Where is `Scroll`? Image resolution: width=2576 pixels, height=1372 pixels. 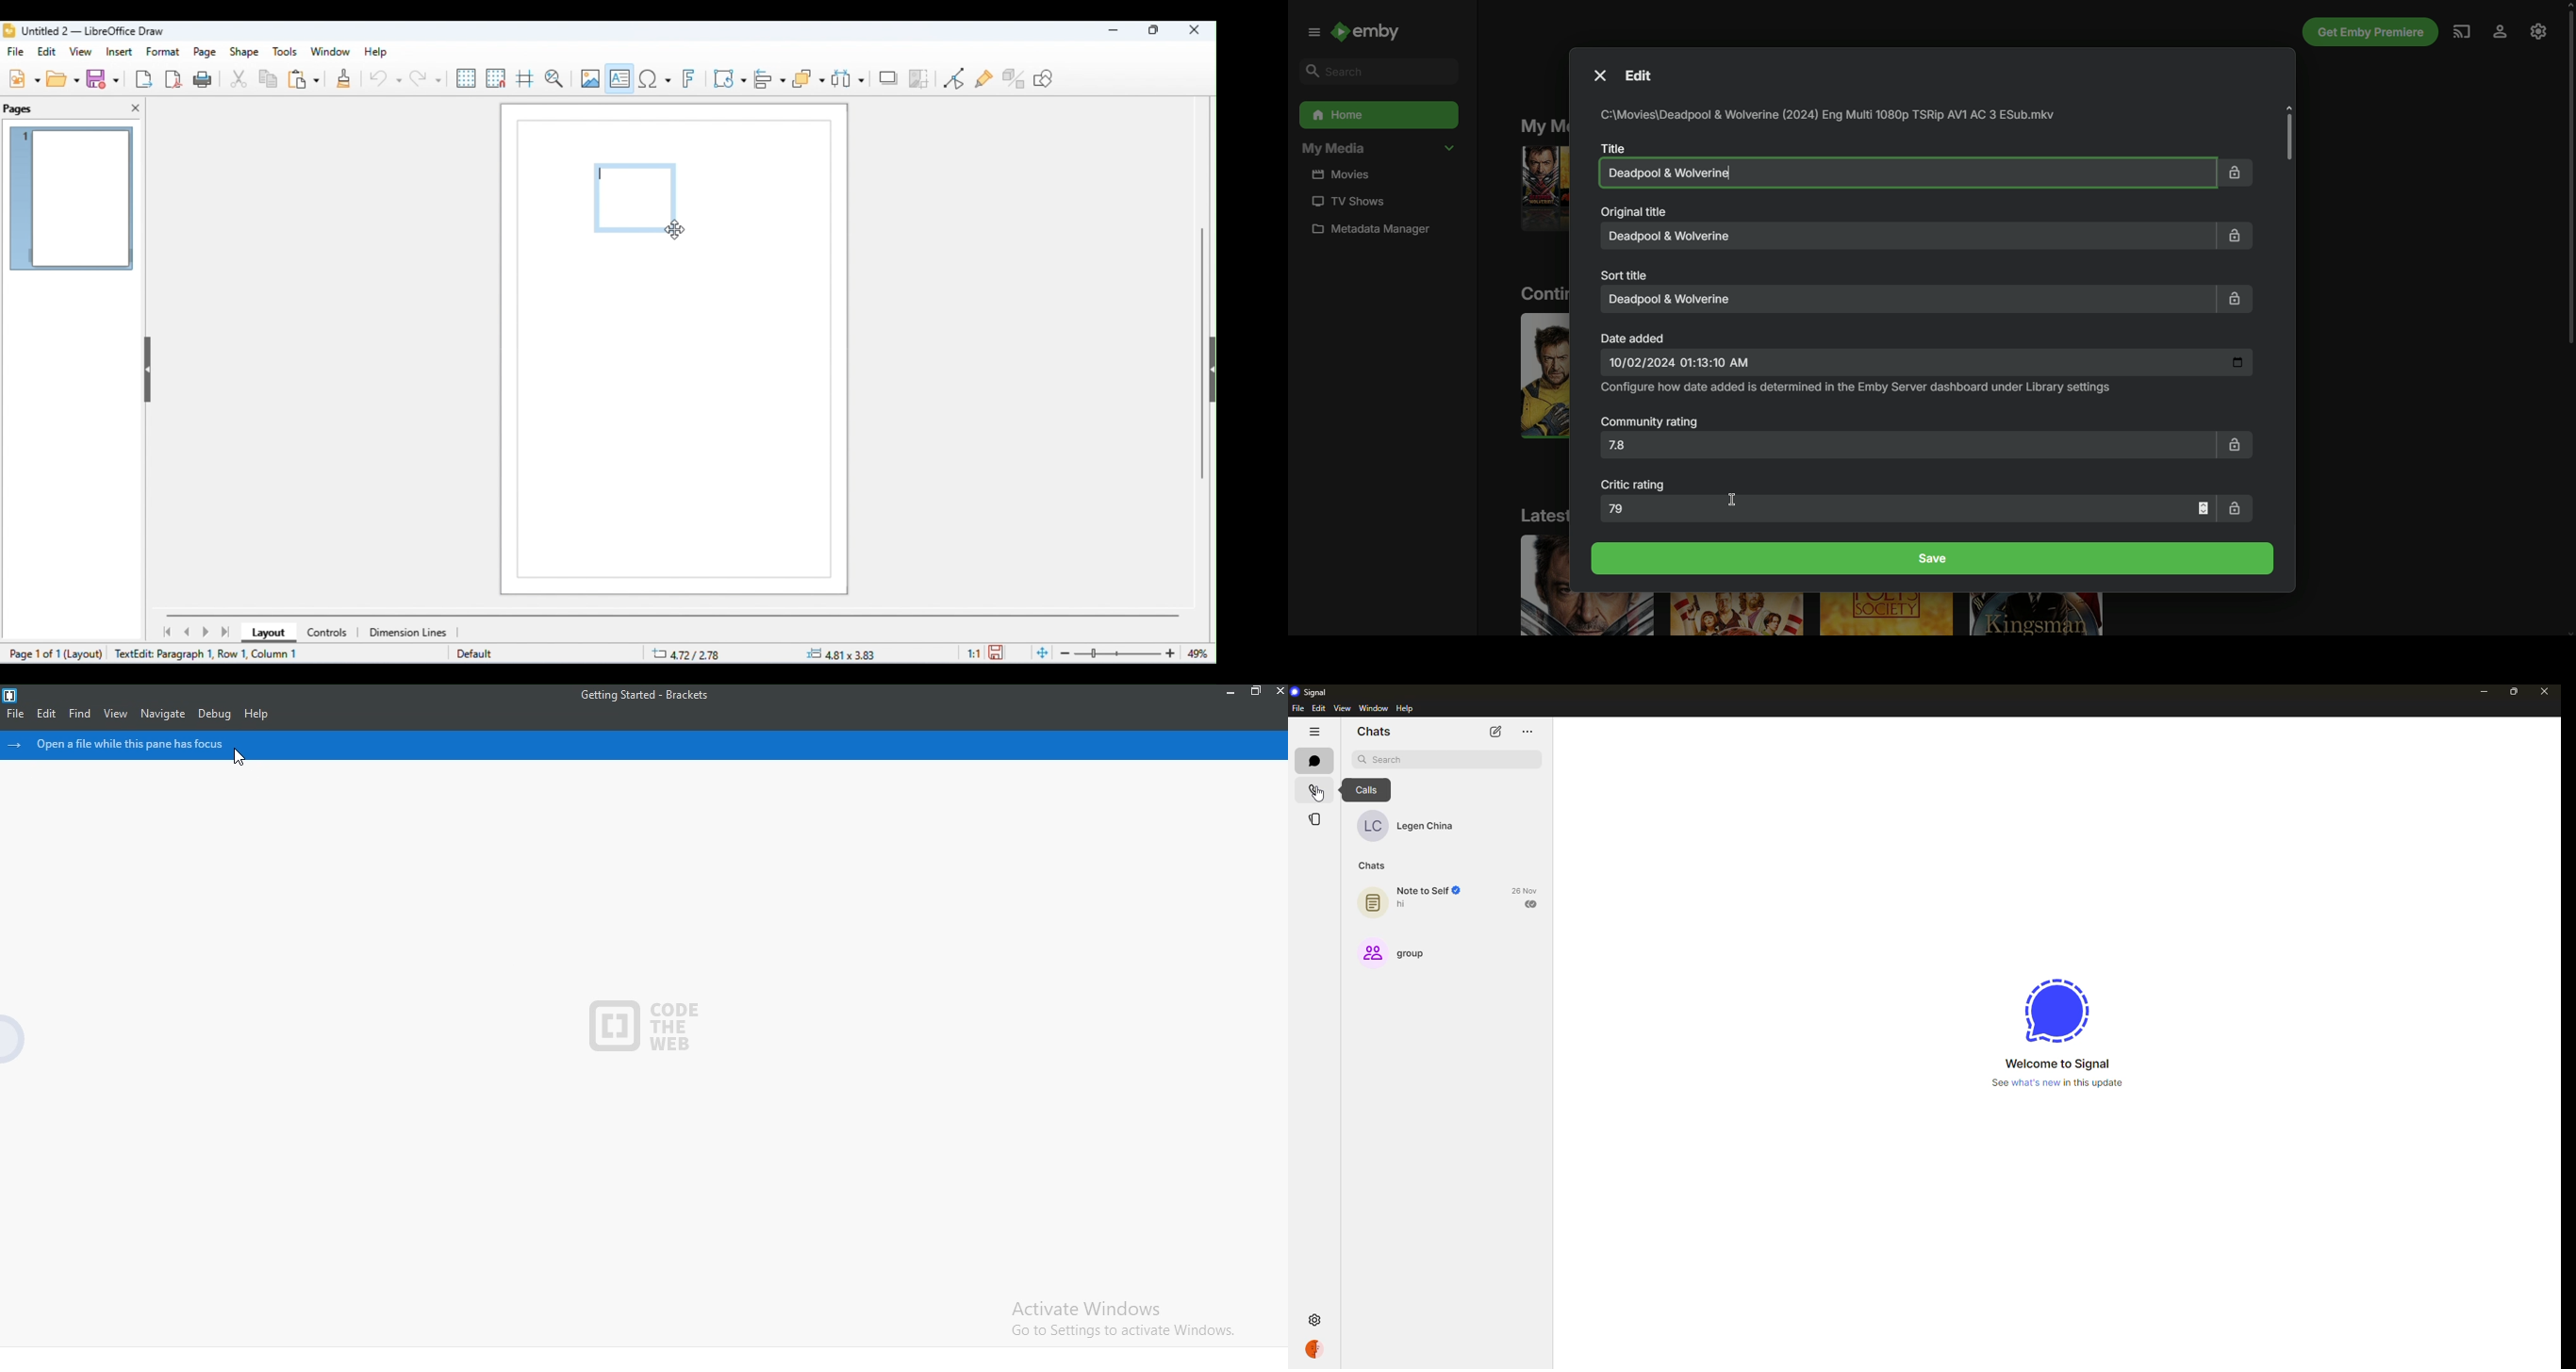
Scroll is located at coordinates (2565, 181).